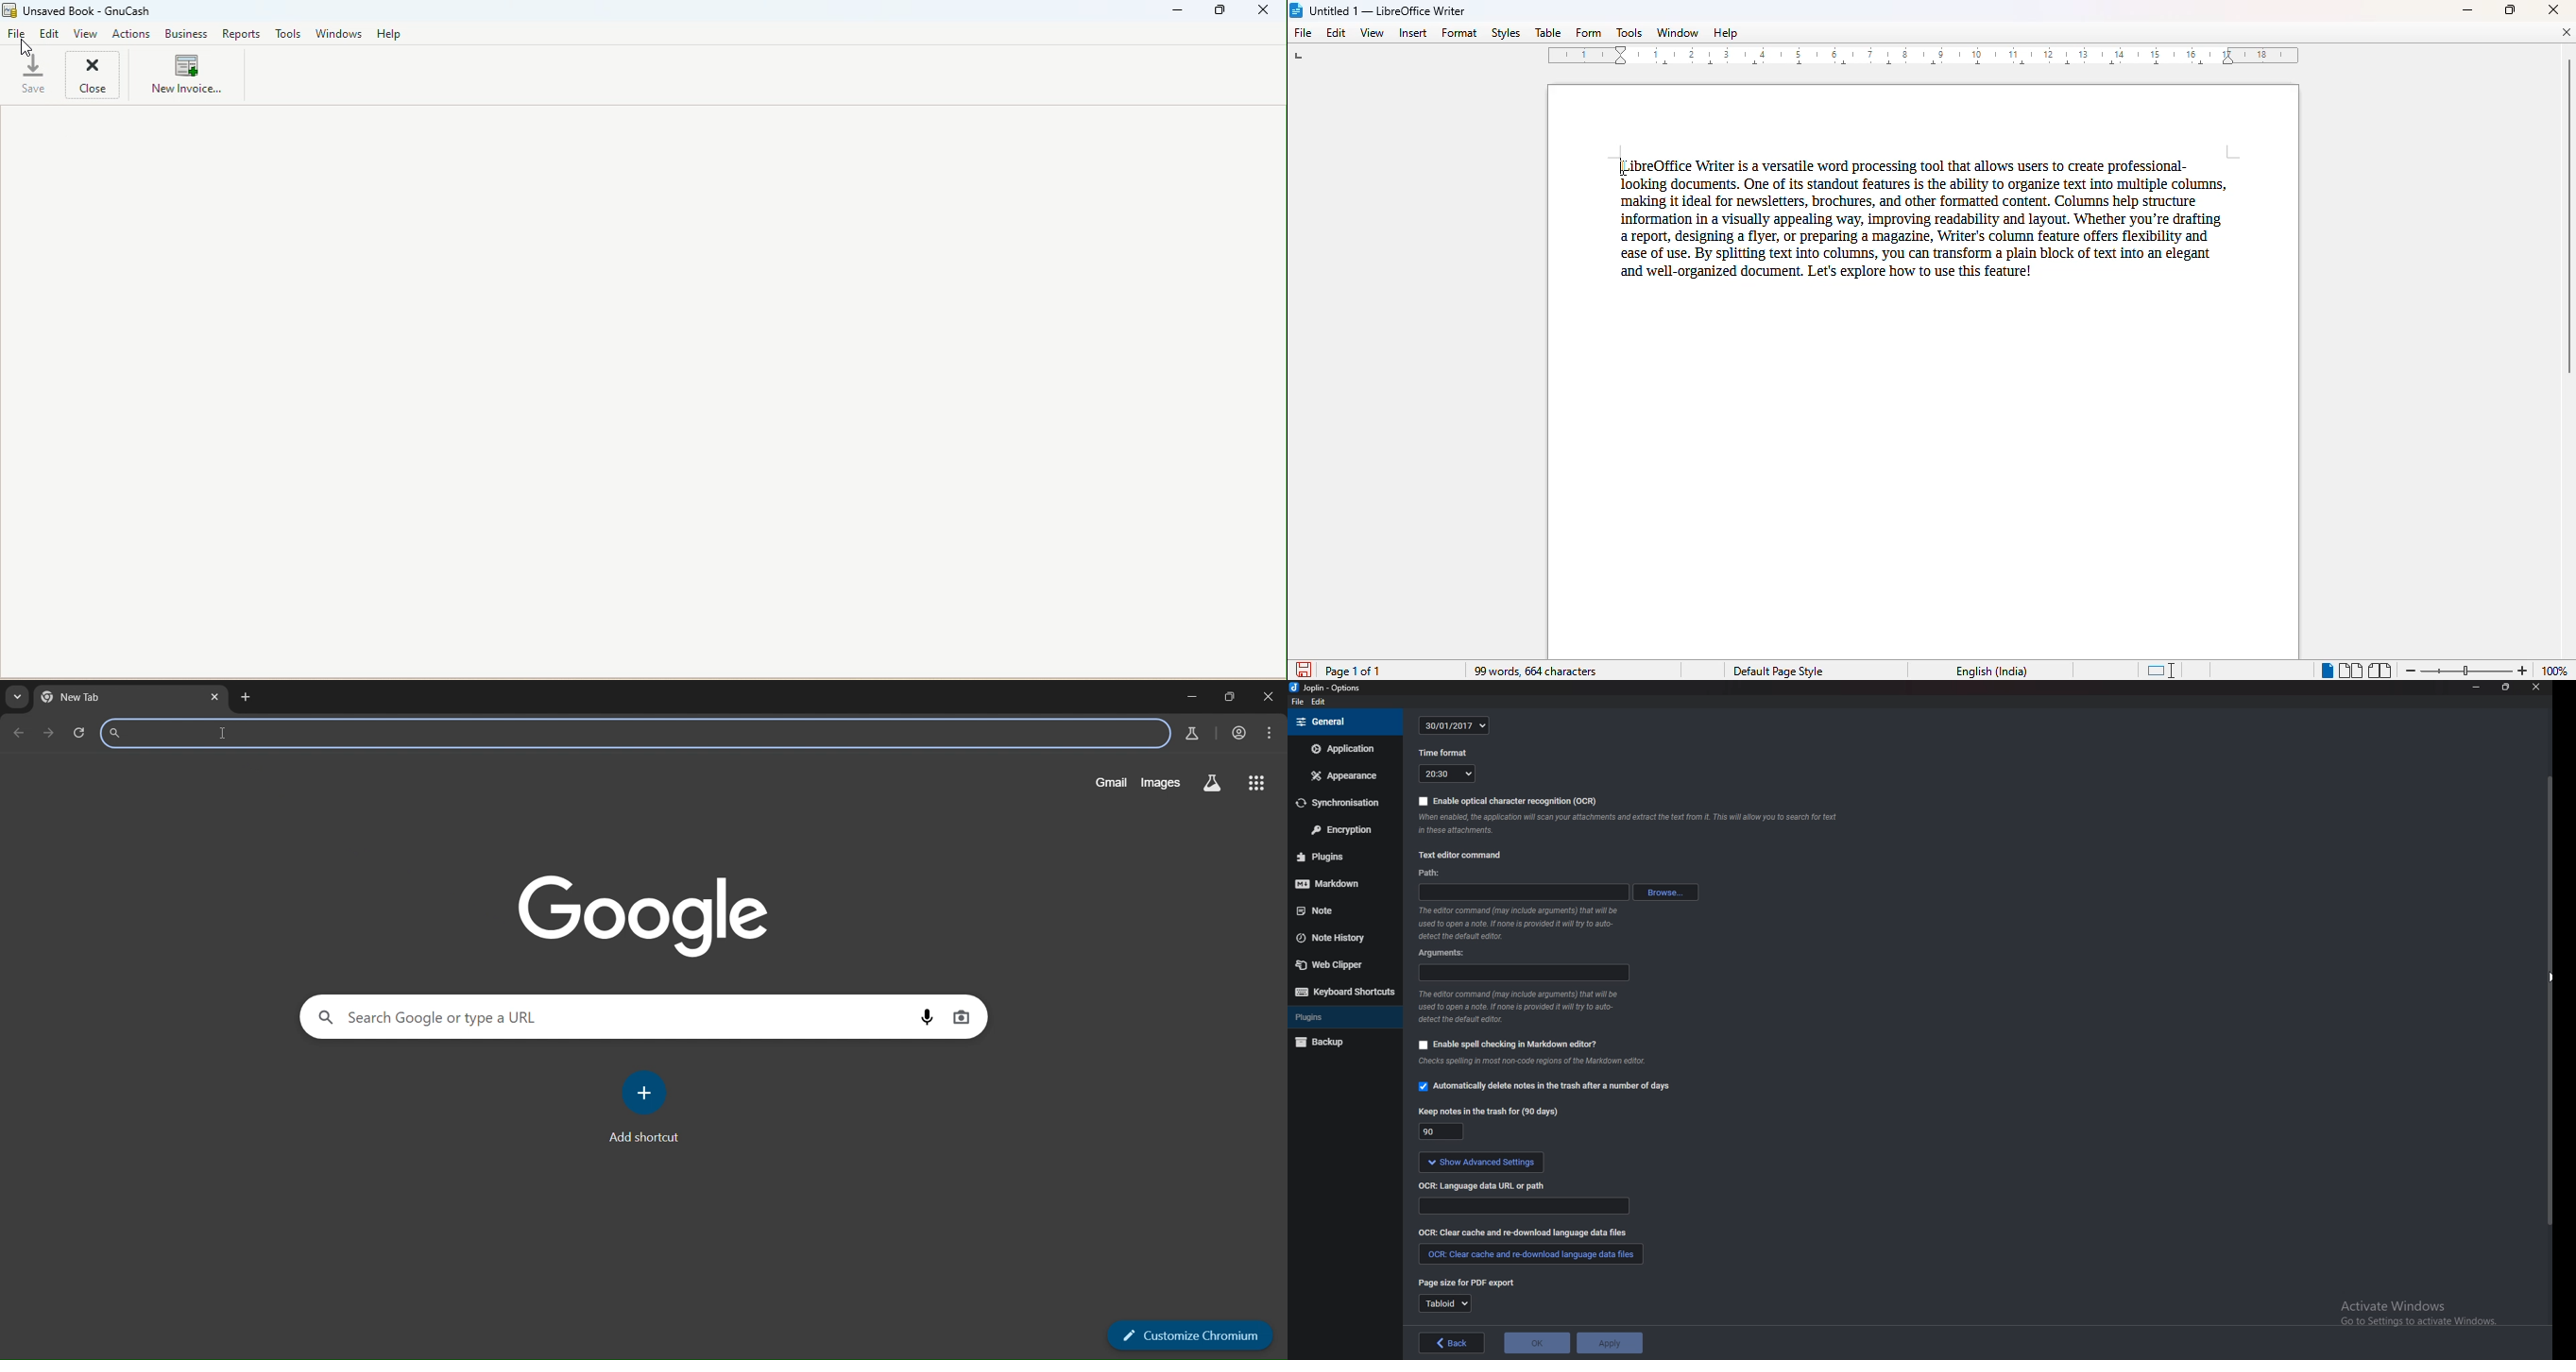  I want to click on path, so click(1520, 893).